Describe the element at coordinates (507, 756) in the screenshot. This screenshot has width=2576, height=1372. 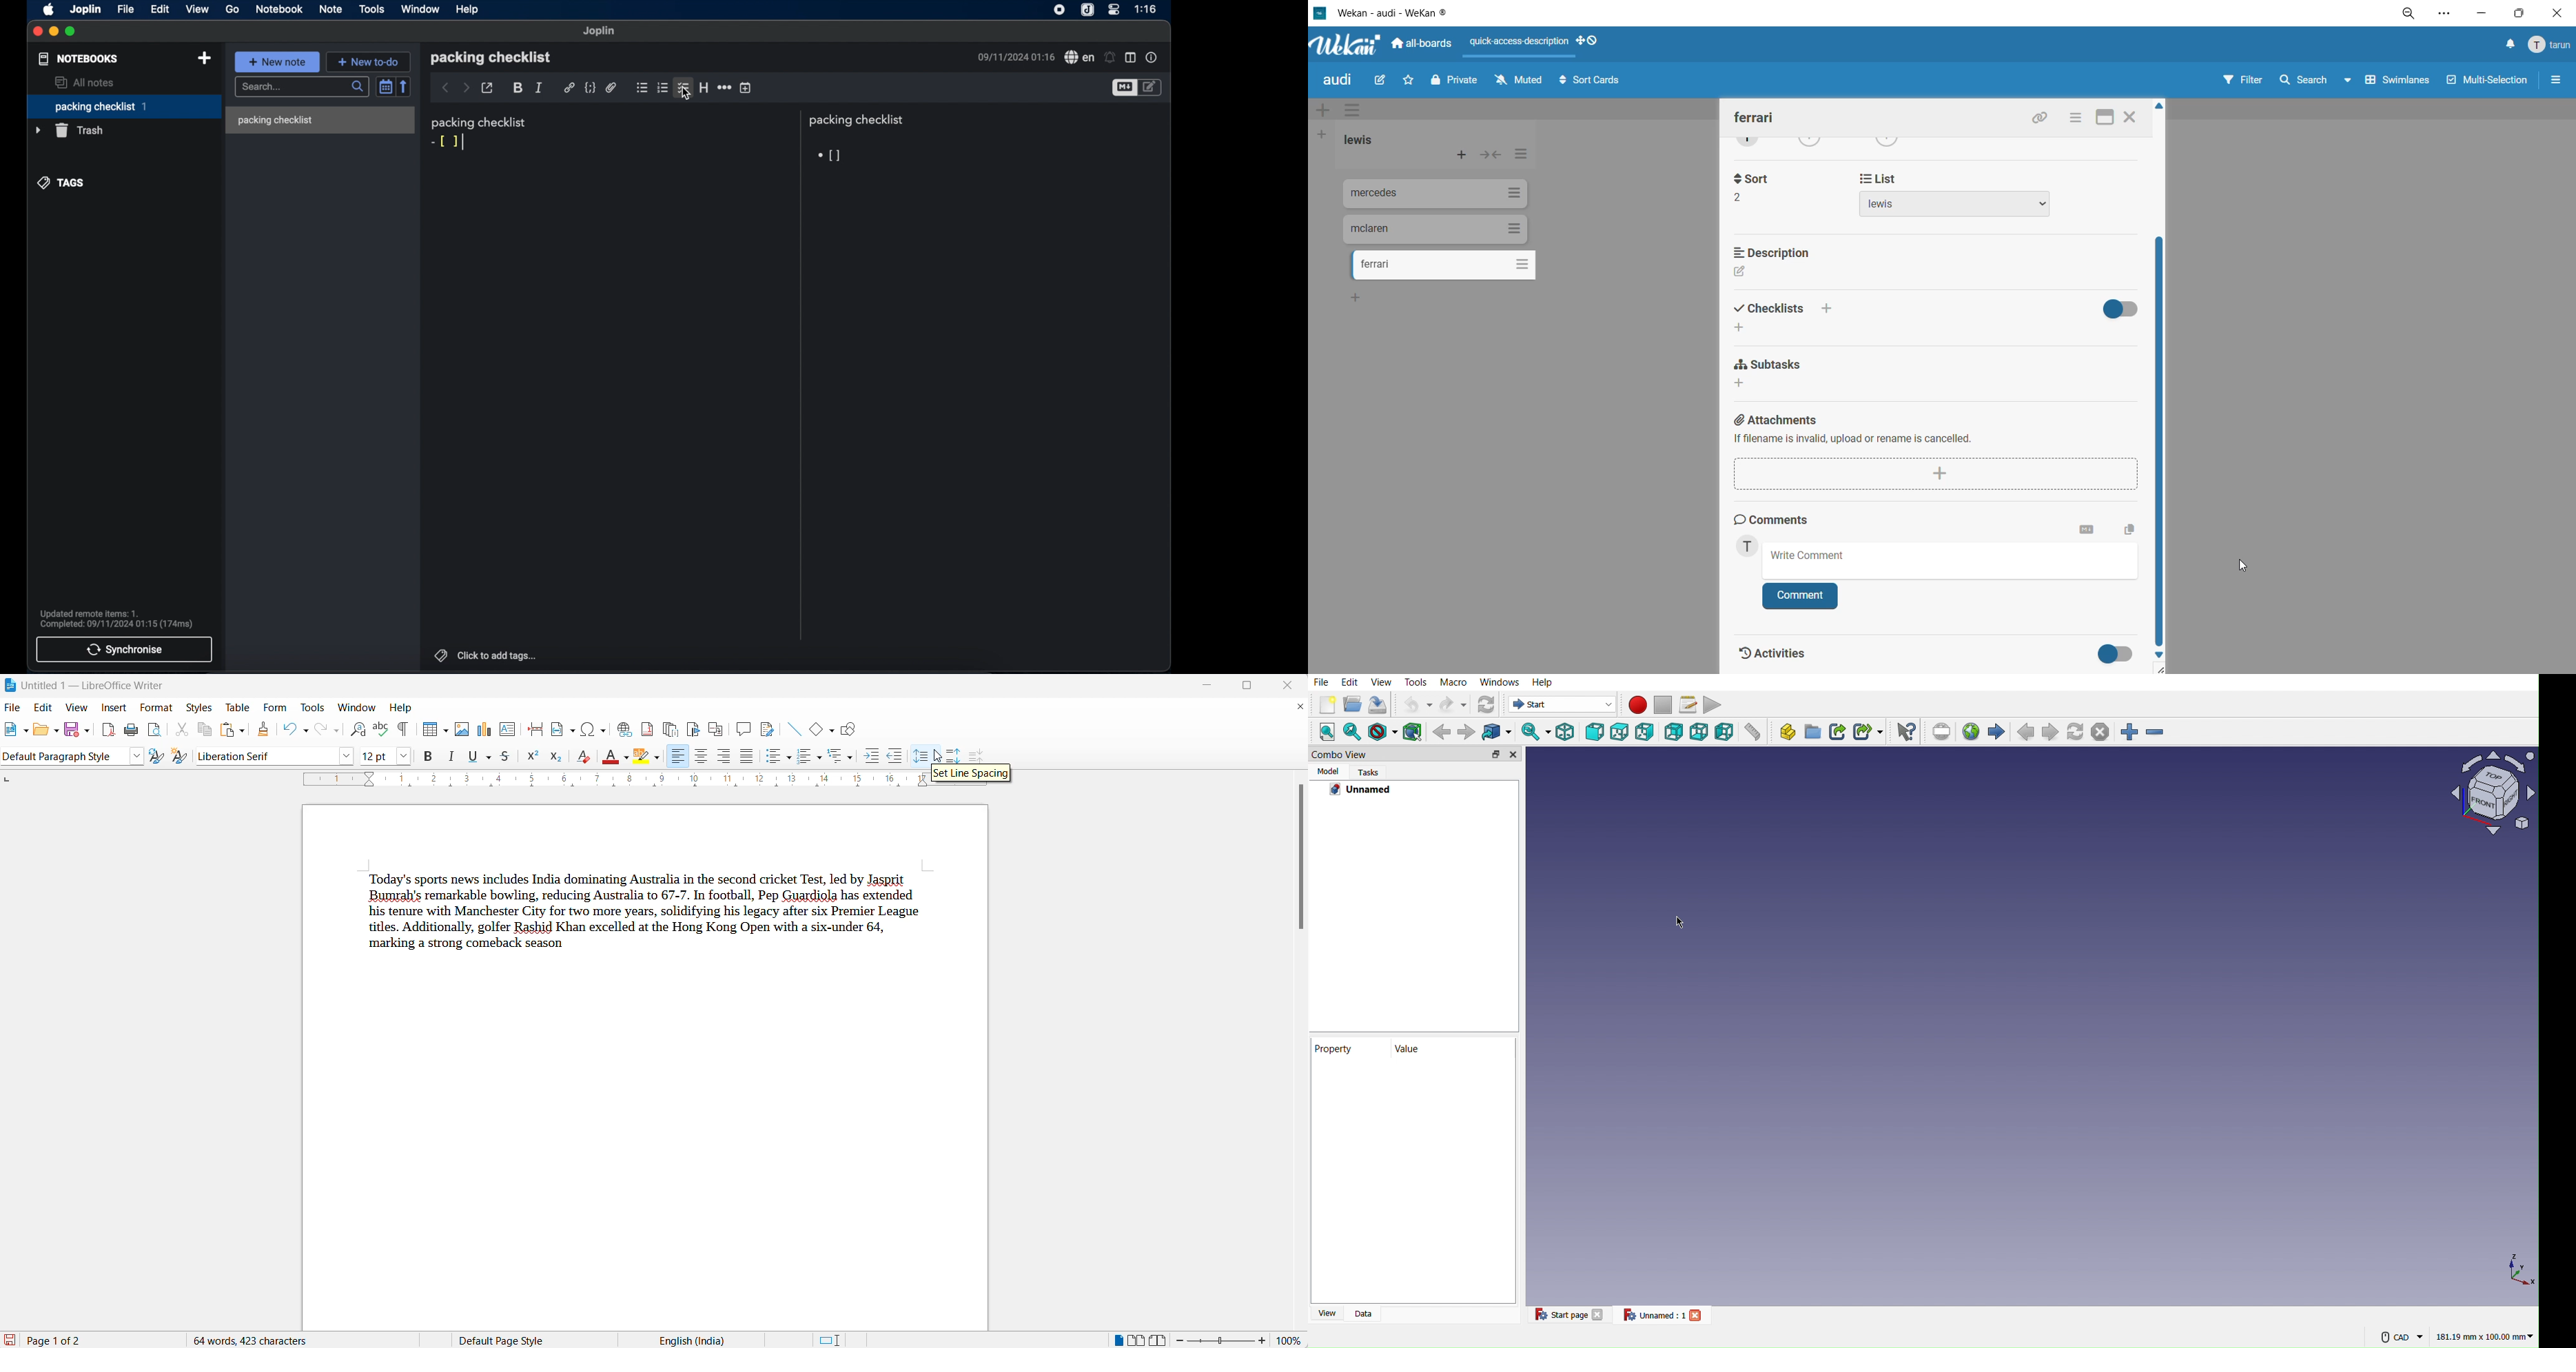
I see `strike through` at that location.